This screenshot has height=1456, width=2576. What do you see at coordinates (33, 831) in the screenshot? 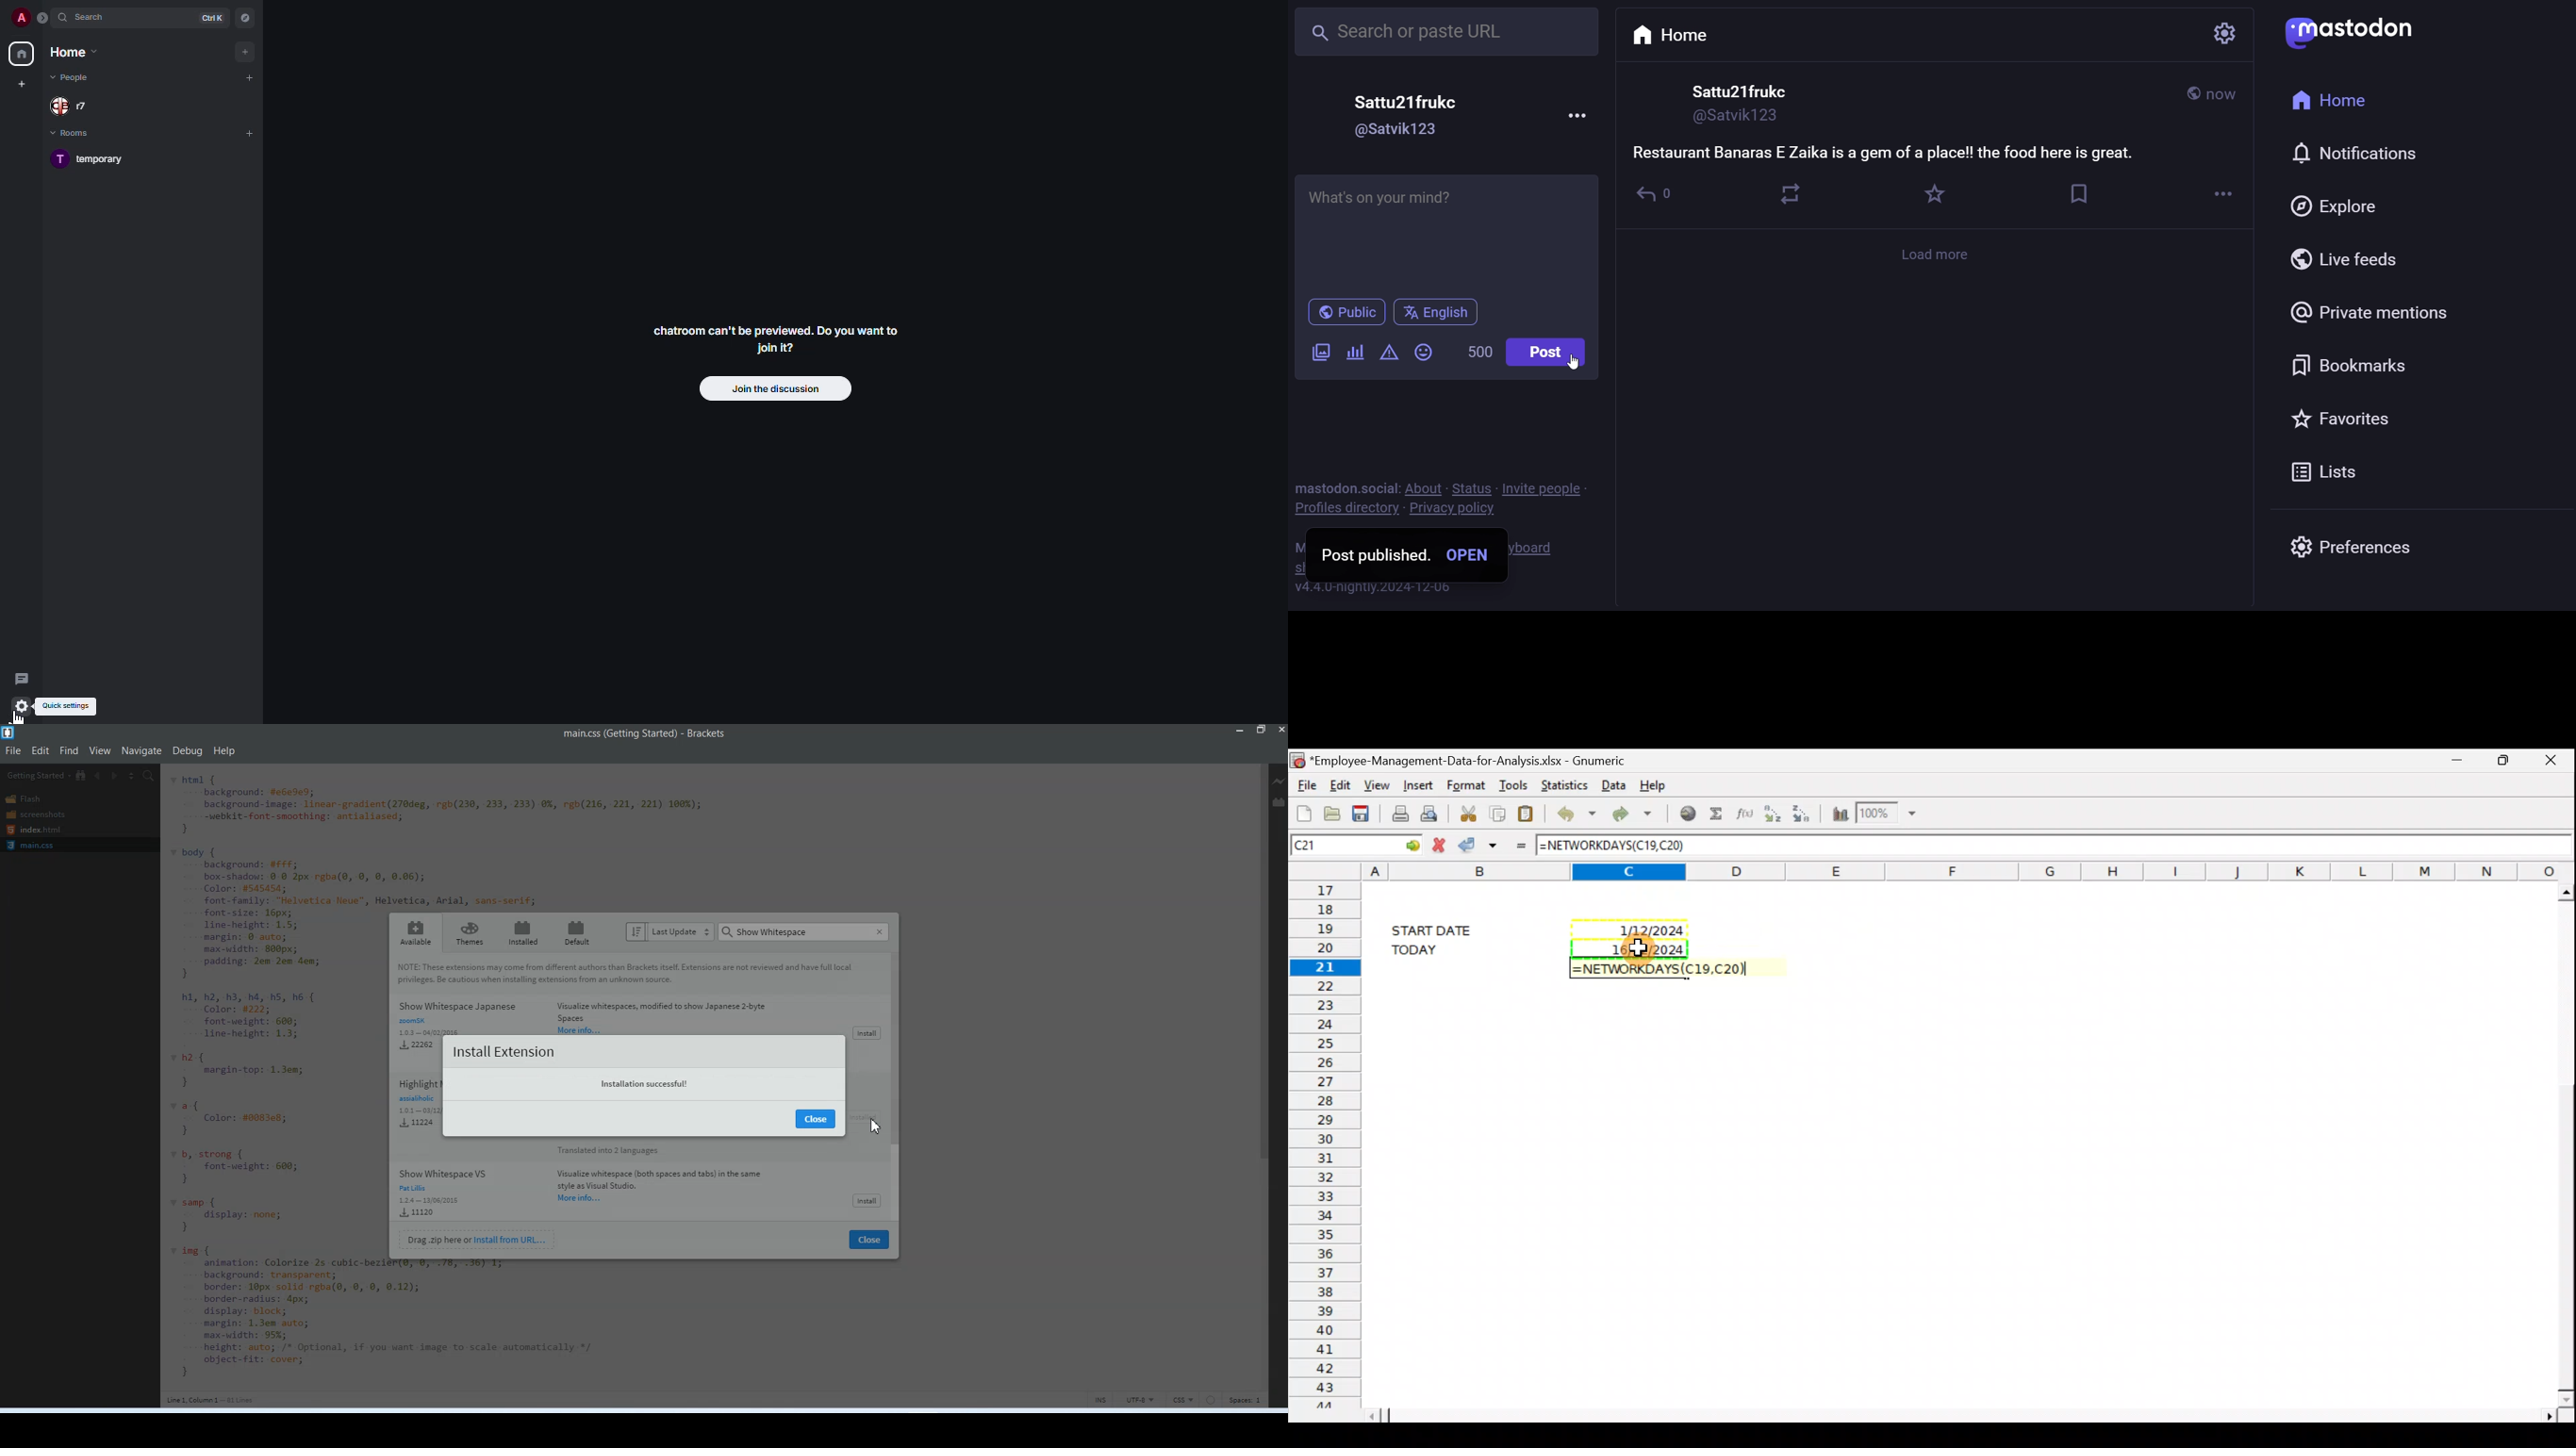
I see `Index.html` at bounding box center [33, 831].